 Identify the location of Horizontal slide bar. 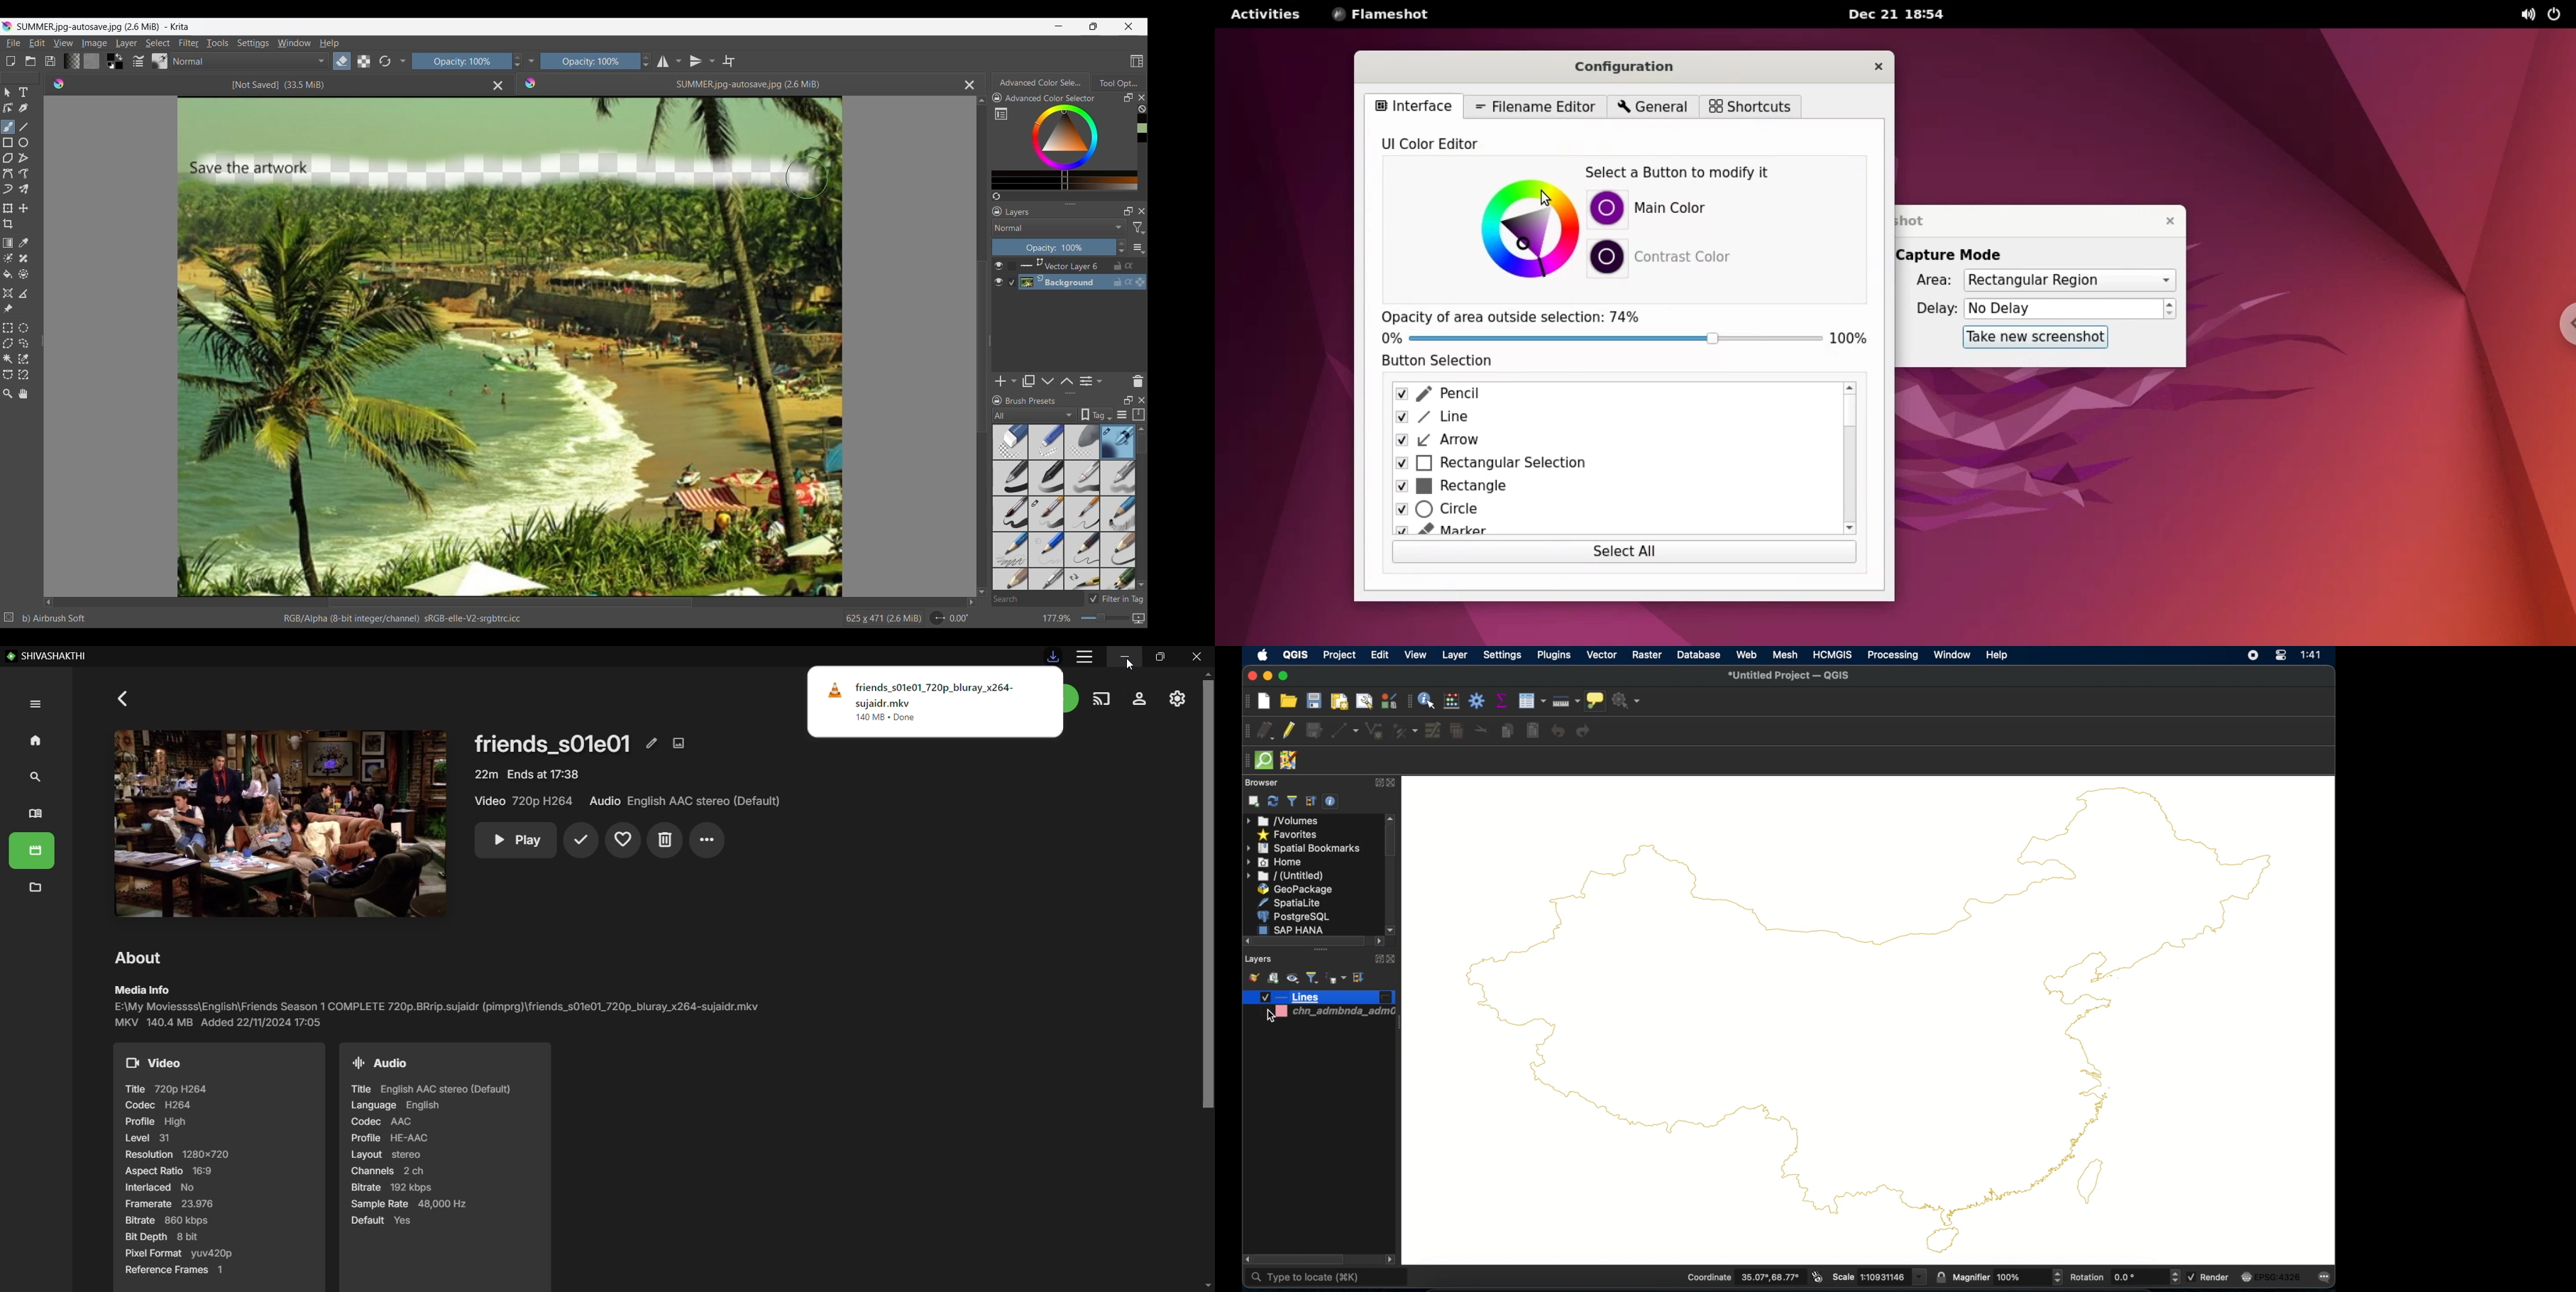
(511, 603).